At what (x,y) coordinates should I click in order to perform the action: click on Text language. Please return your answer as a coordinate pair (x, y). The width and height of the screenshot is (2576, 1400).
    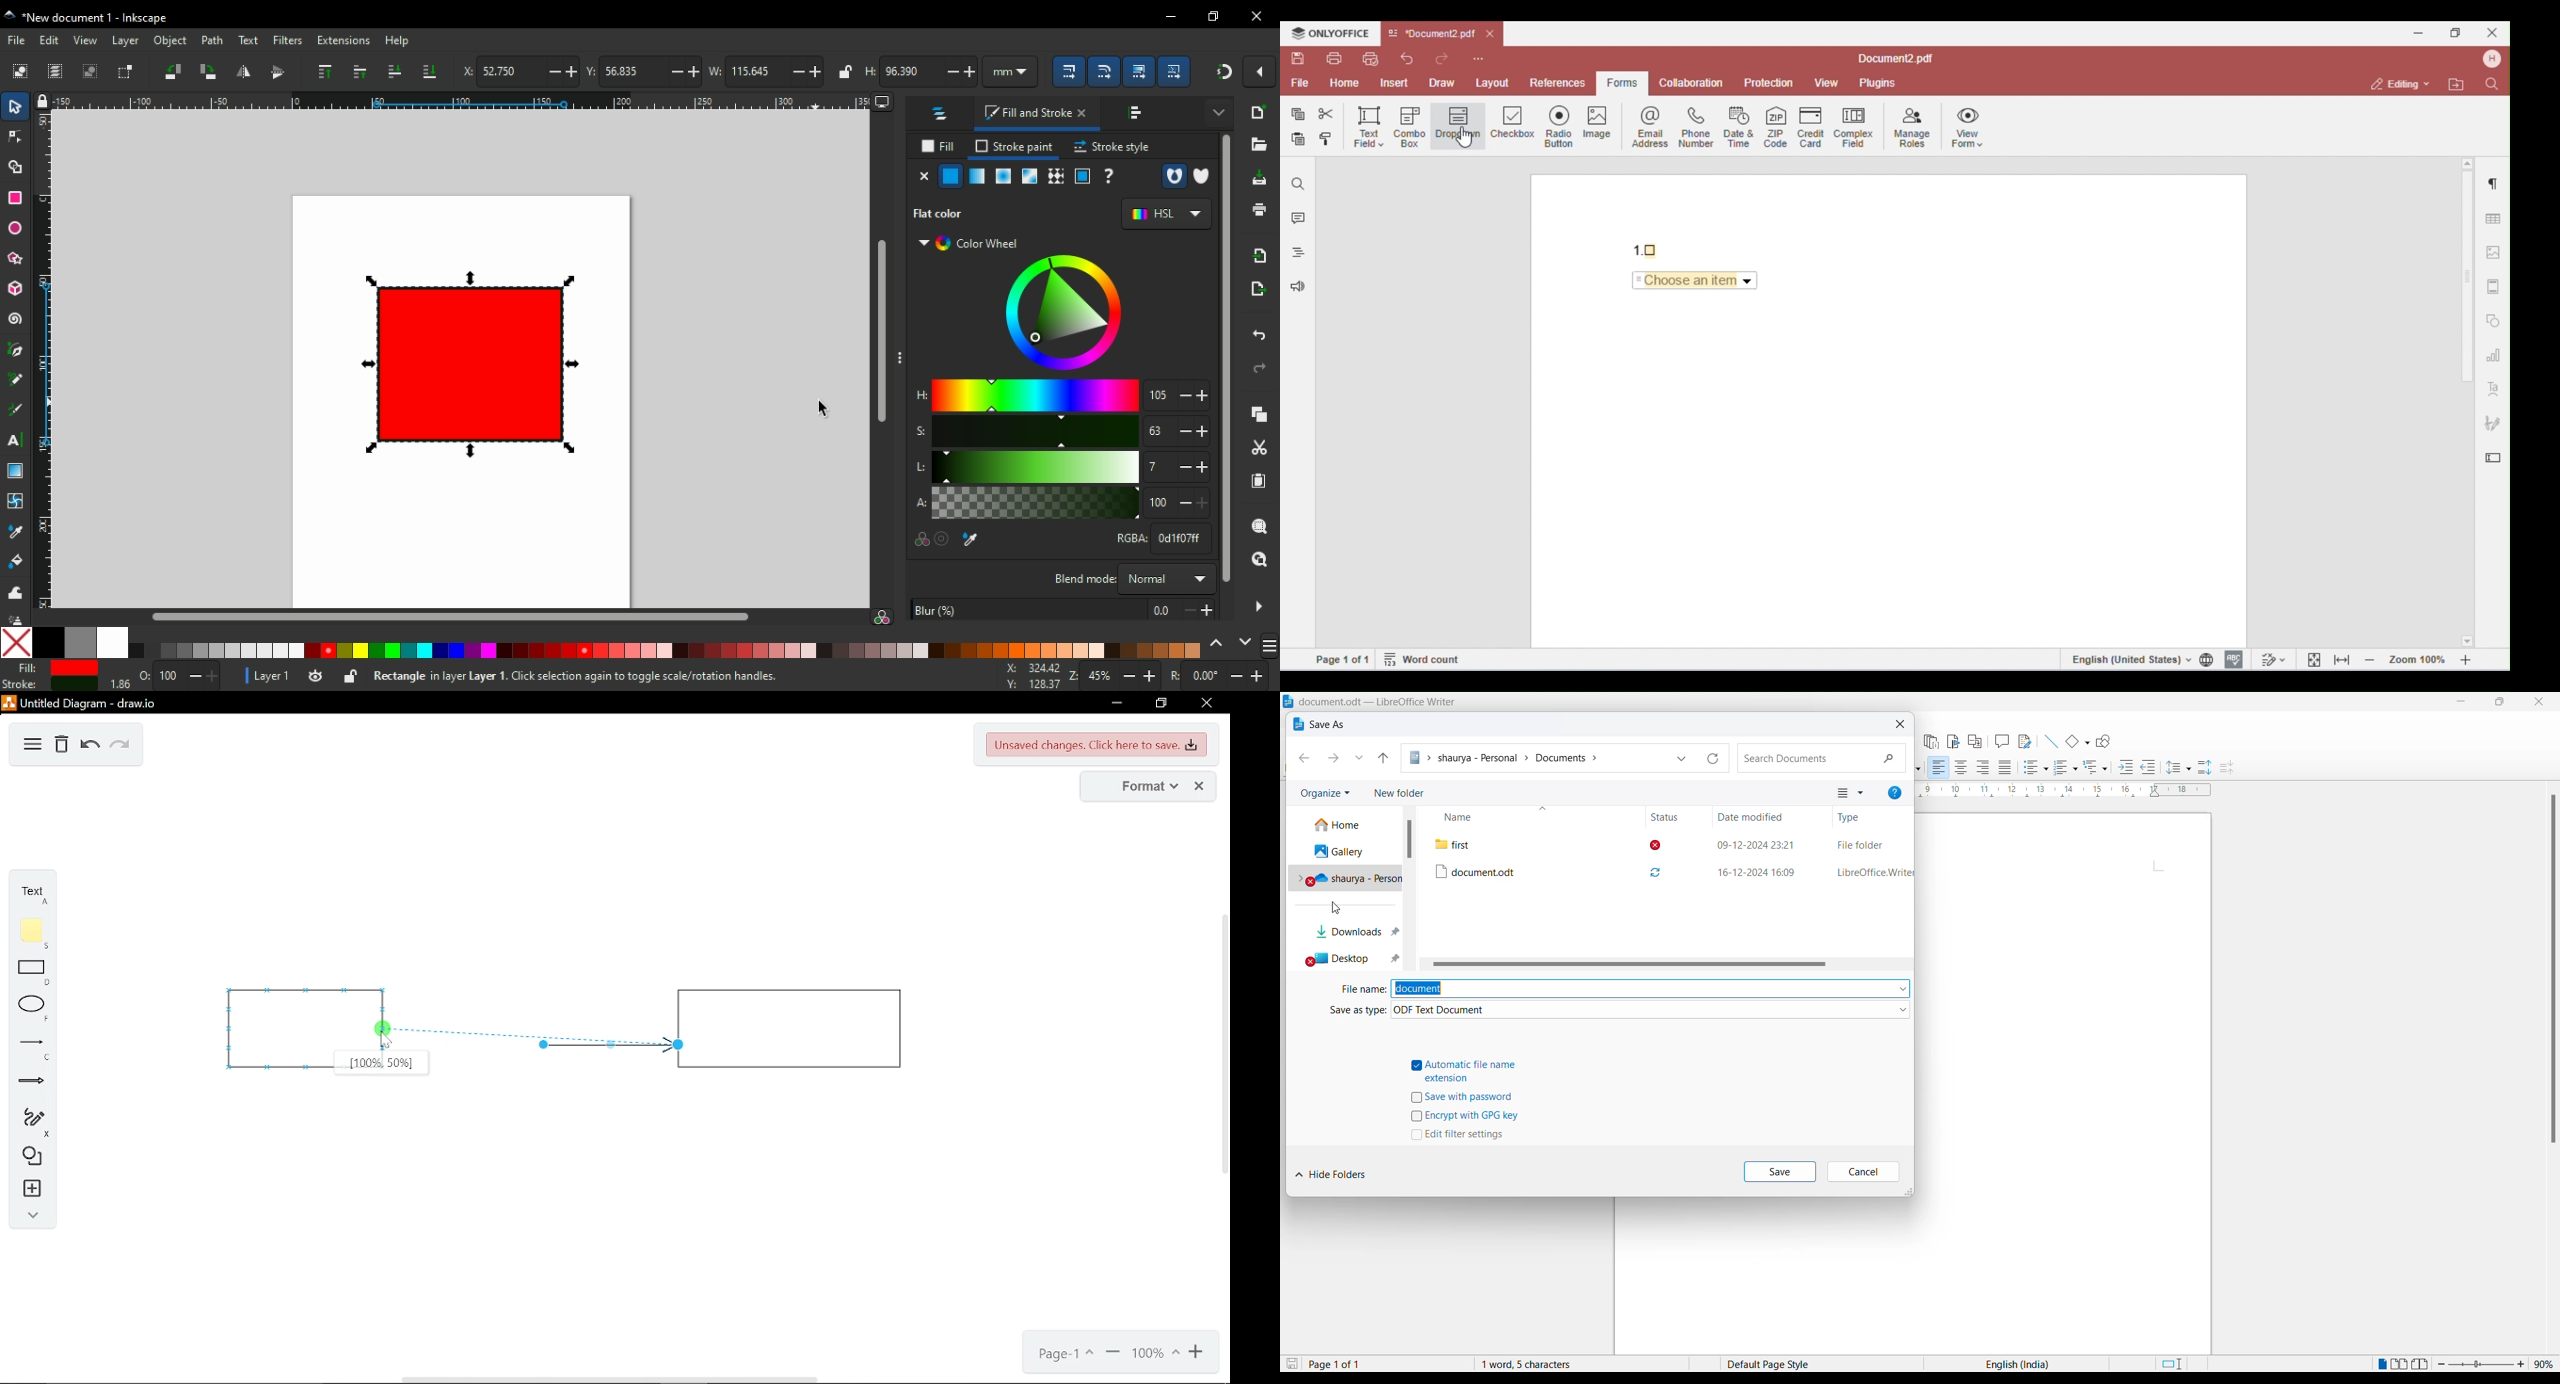
    Looking at the image, I should click on (2014, 1363).